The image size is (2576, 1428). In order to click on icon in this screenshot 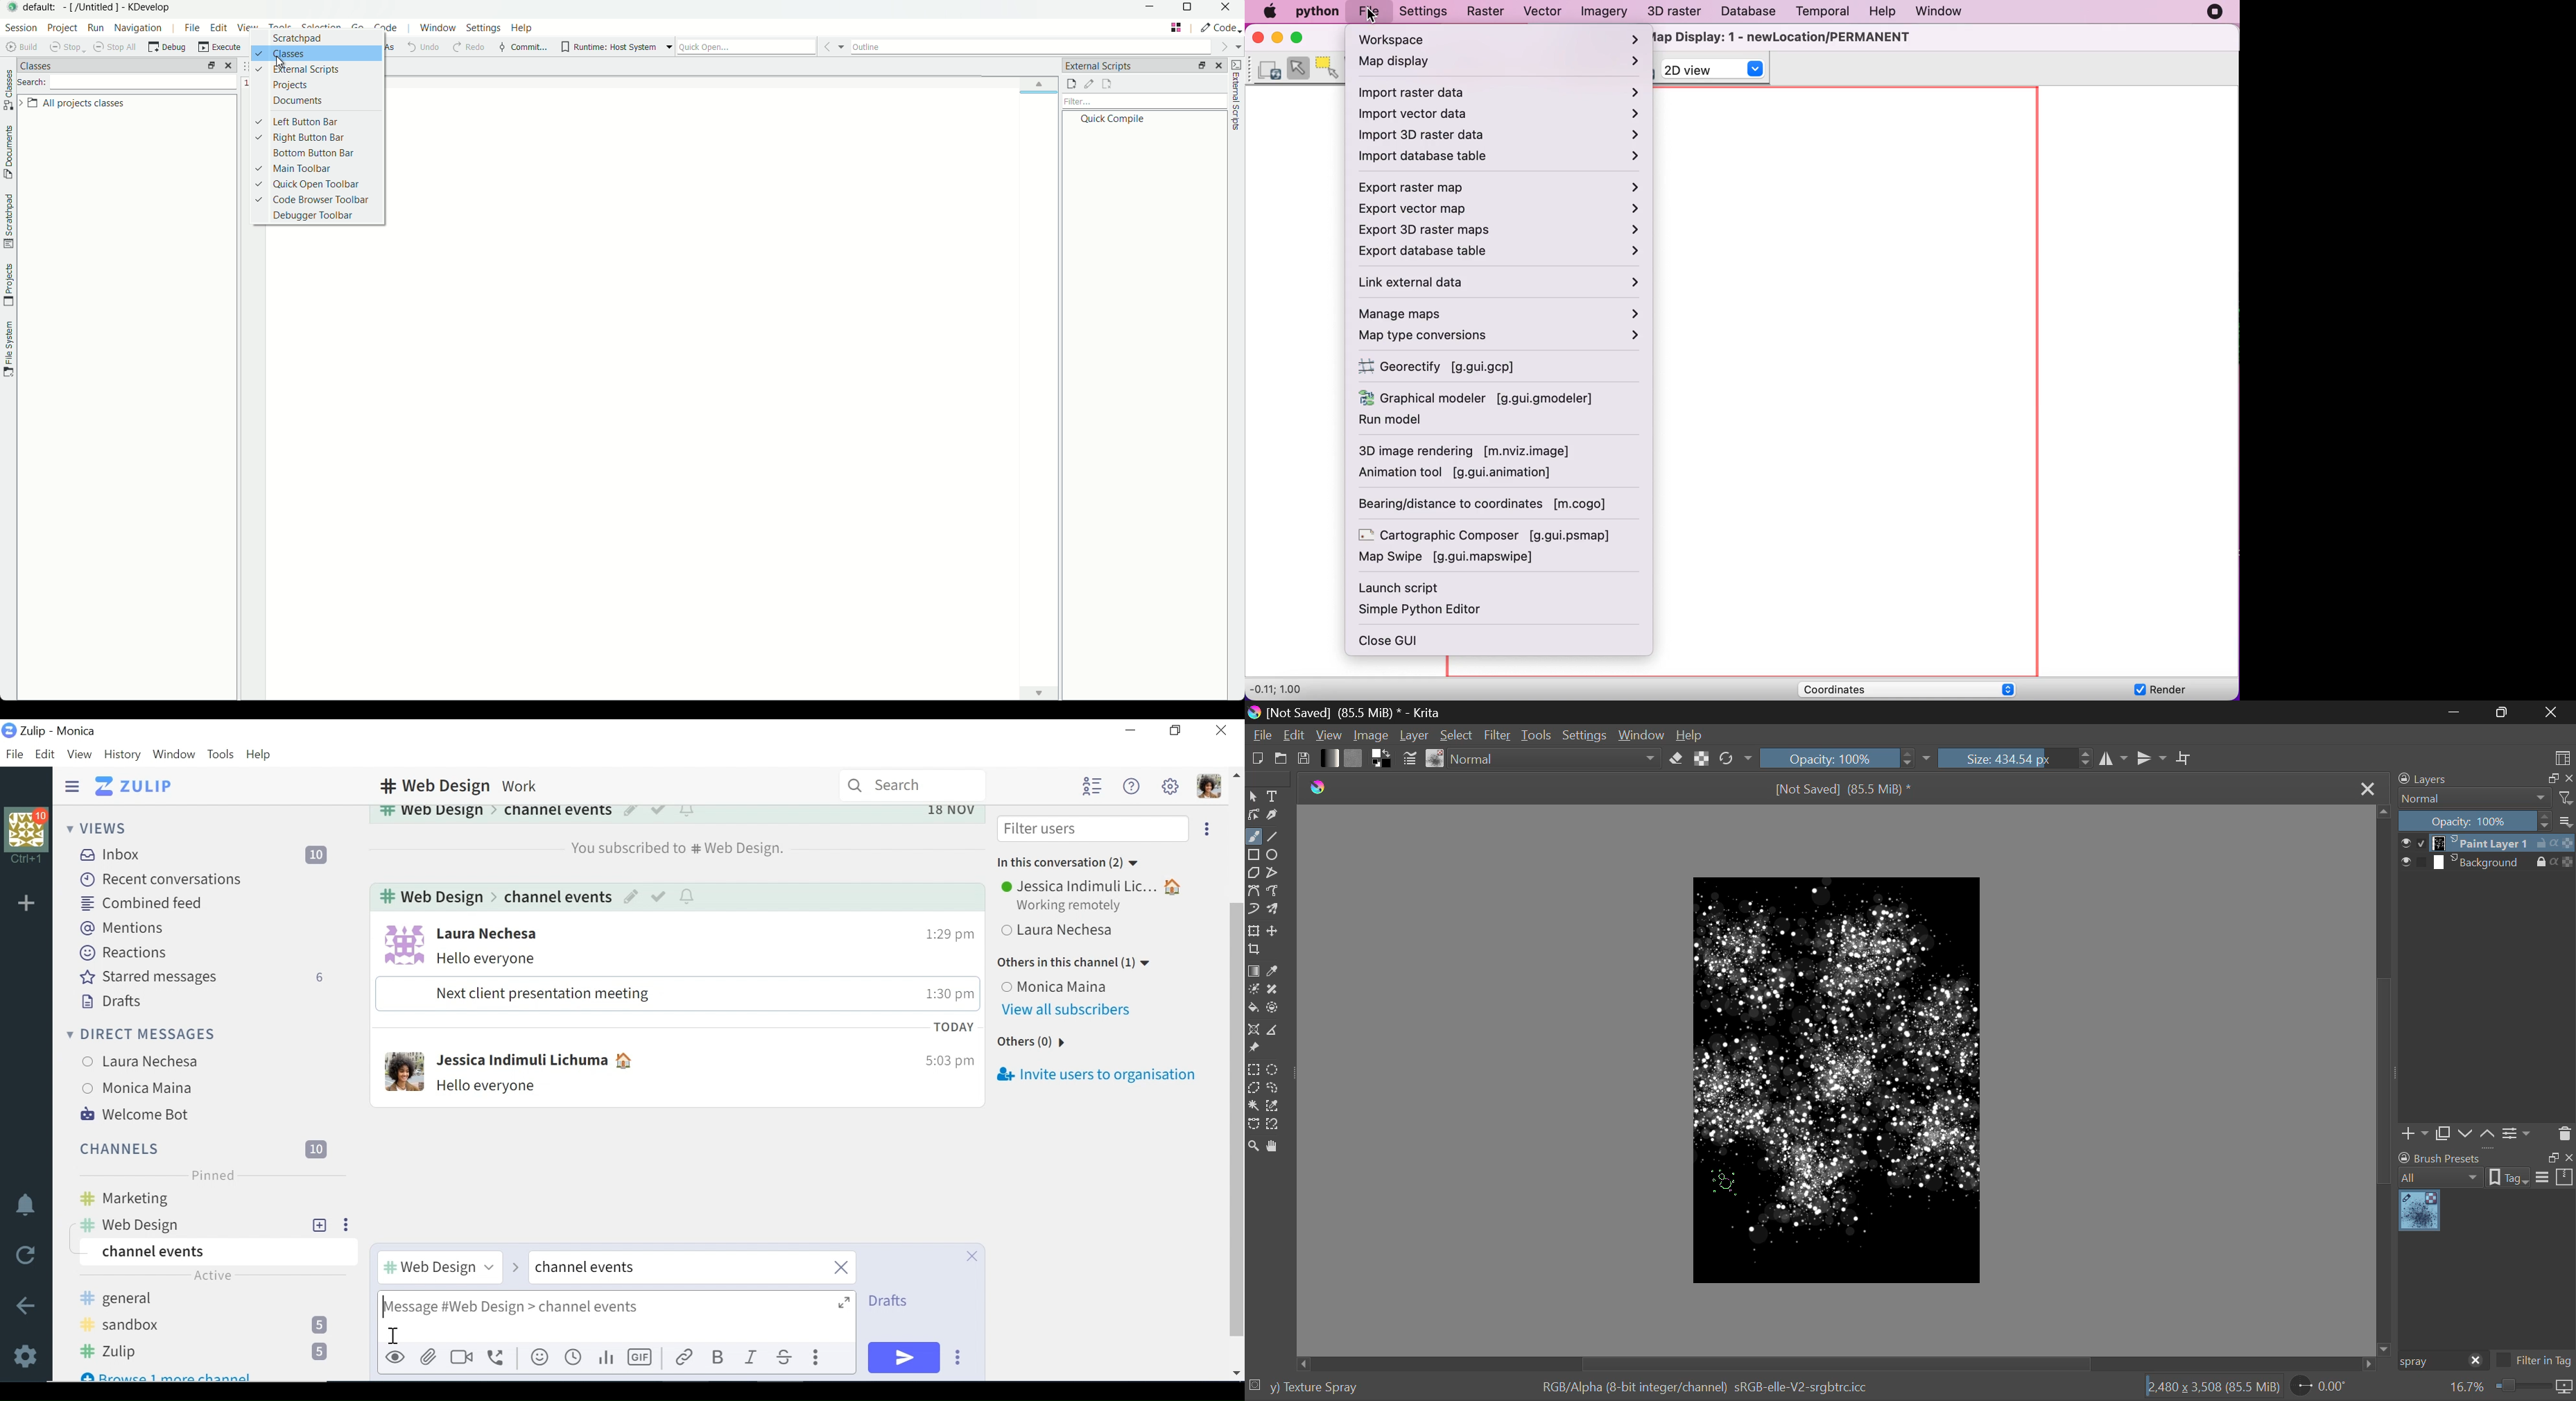, I will do `click(2565, 1388)`.